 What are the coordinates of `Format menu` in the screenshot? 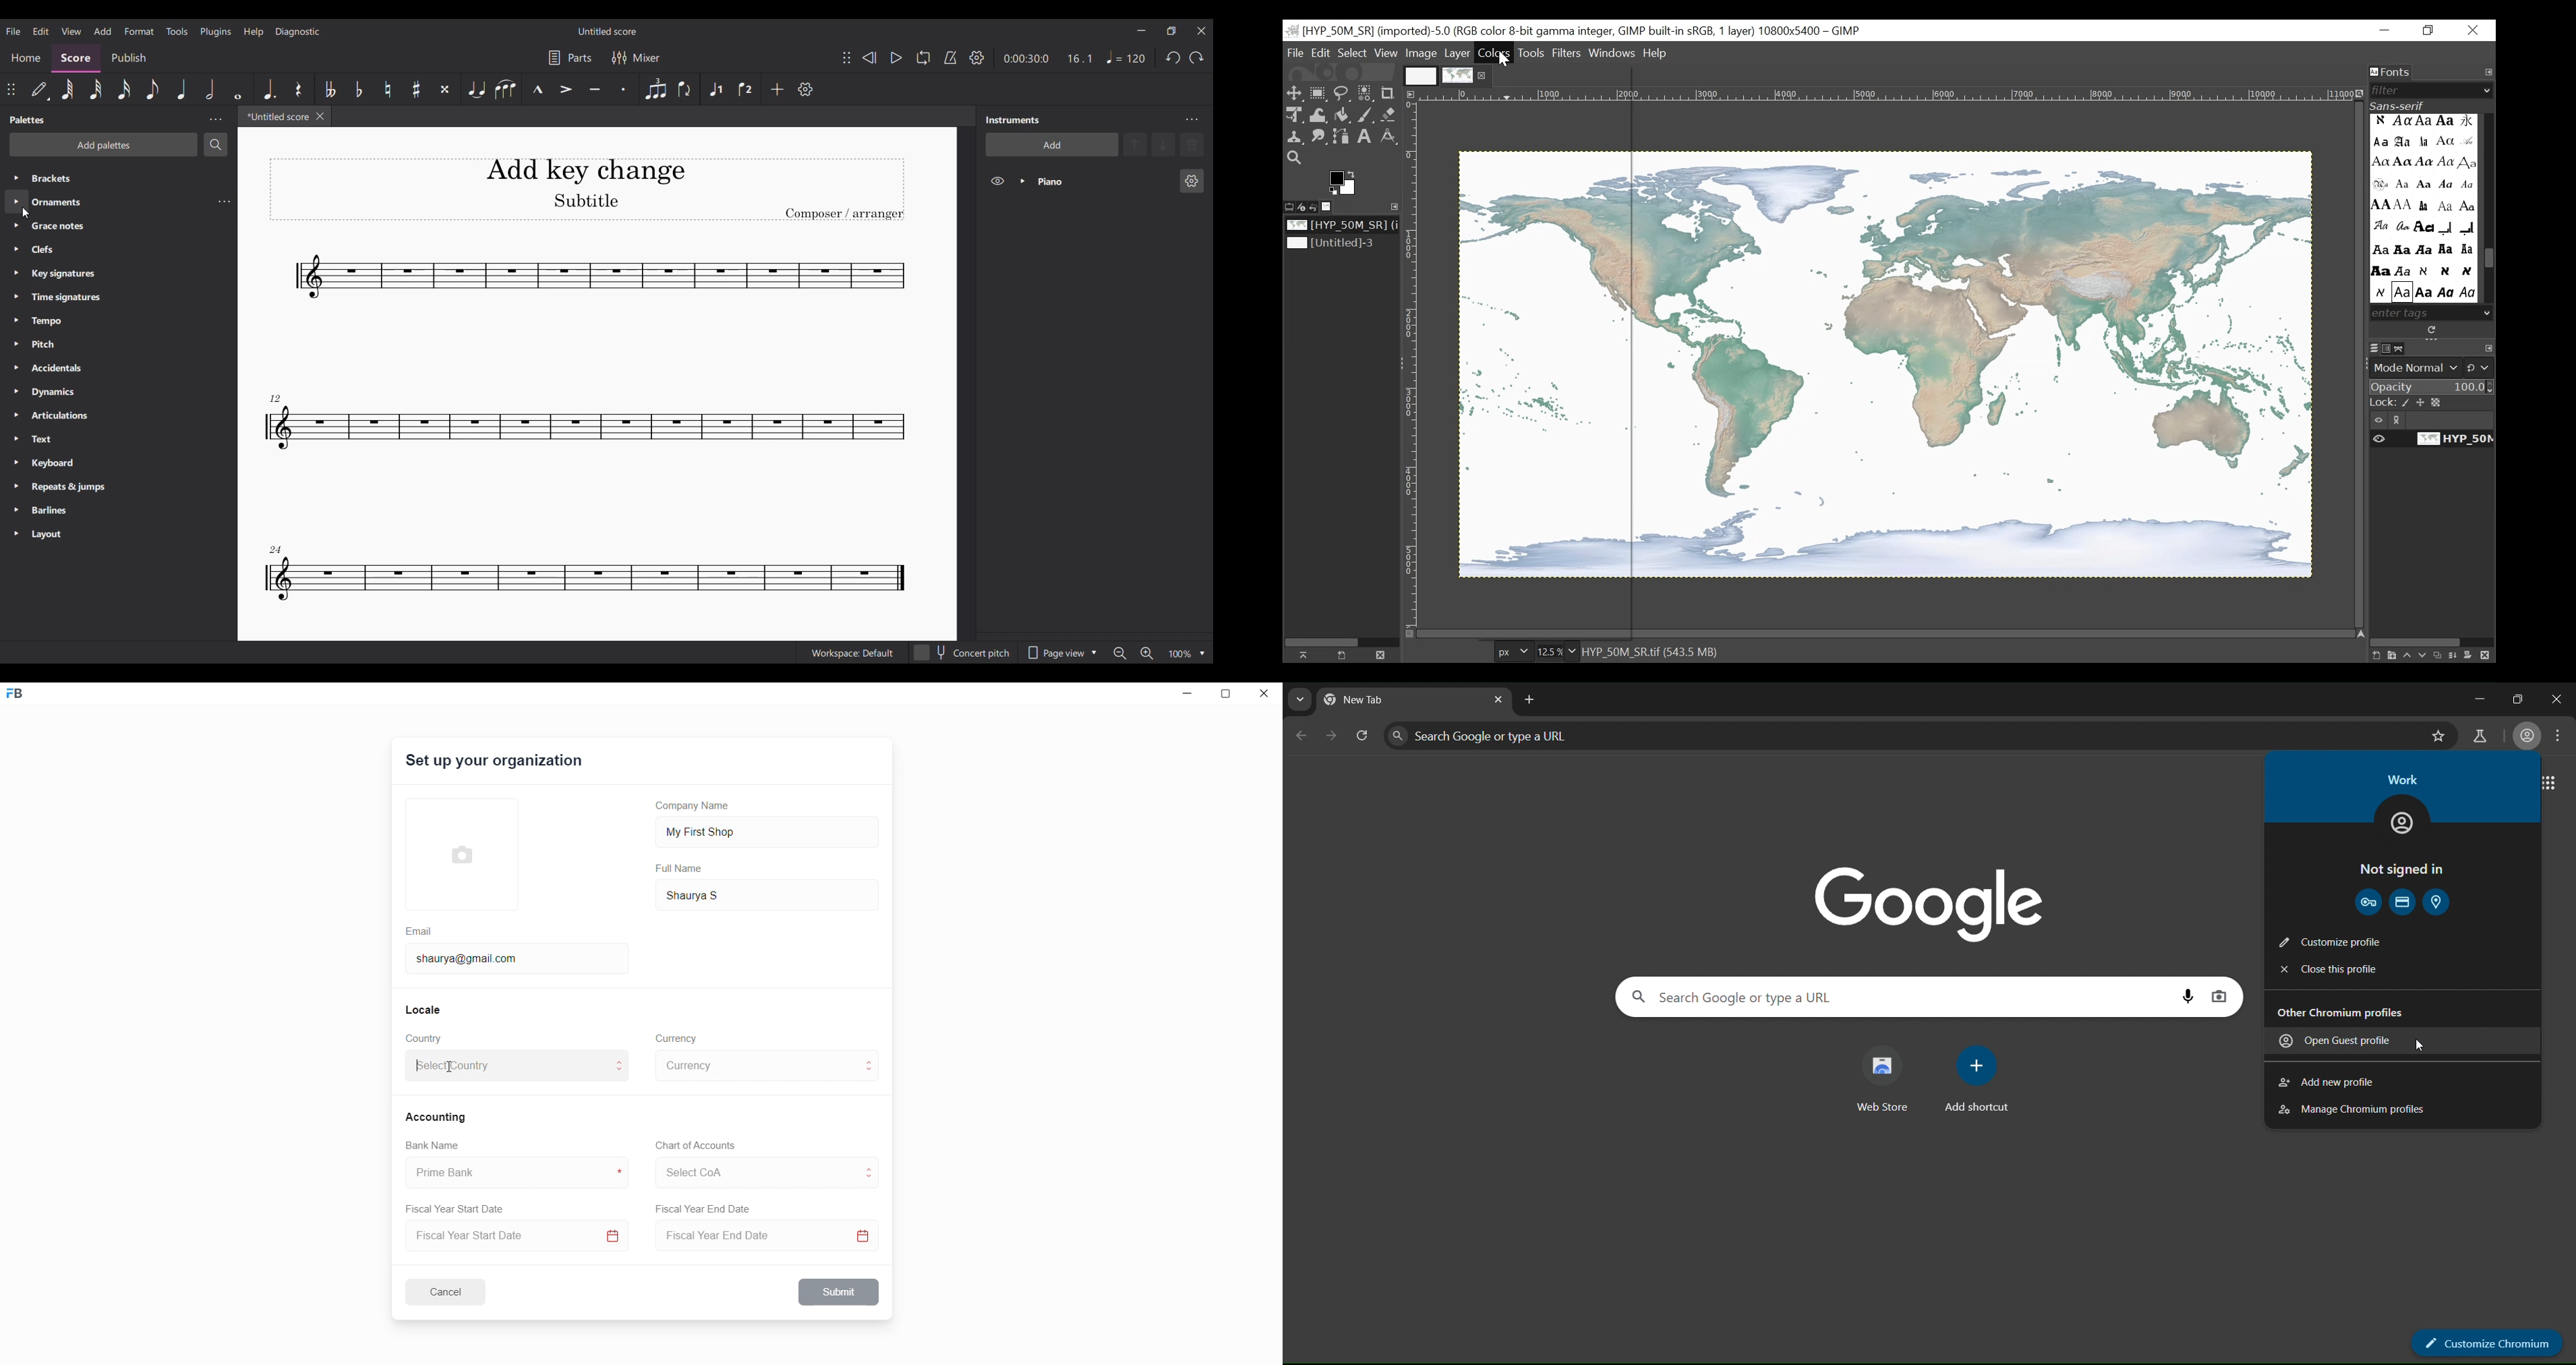 It's located at (140, 31).